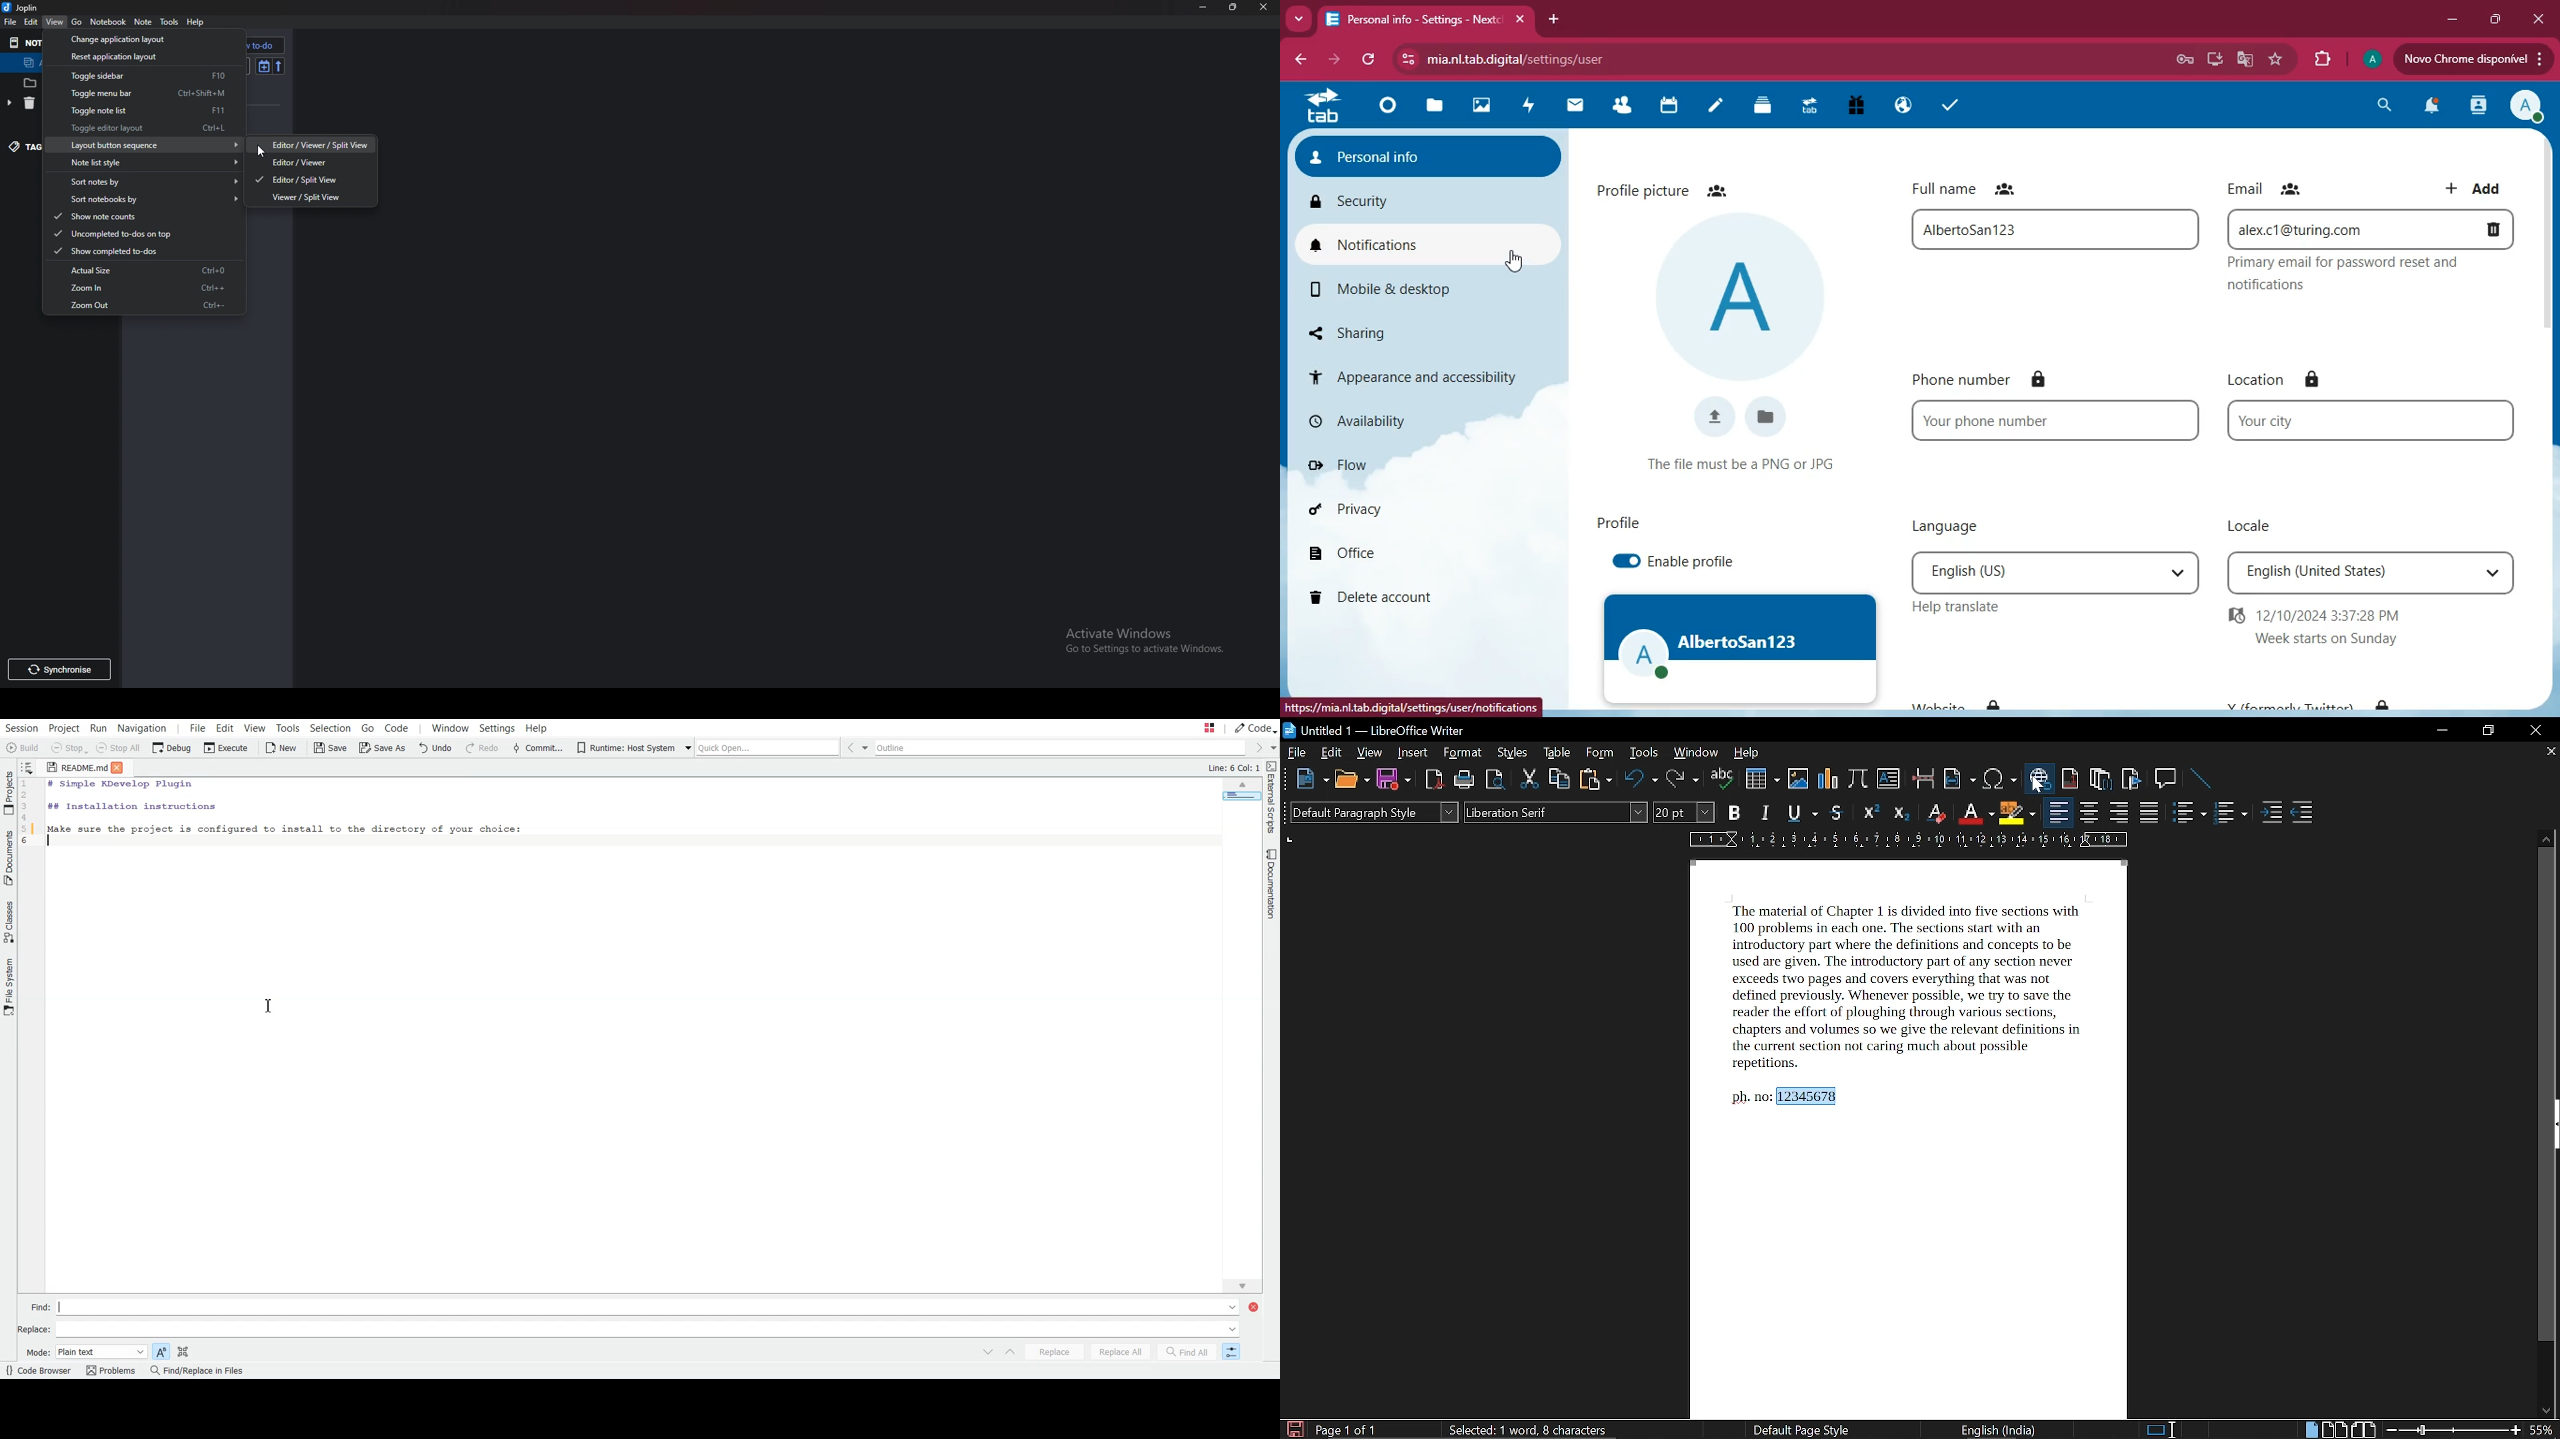 This screenshot has height=1456, width=2576. Describe the element at coordinates (1596, 779) in the screenshot. I see `paste` at that location.